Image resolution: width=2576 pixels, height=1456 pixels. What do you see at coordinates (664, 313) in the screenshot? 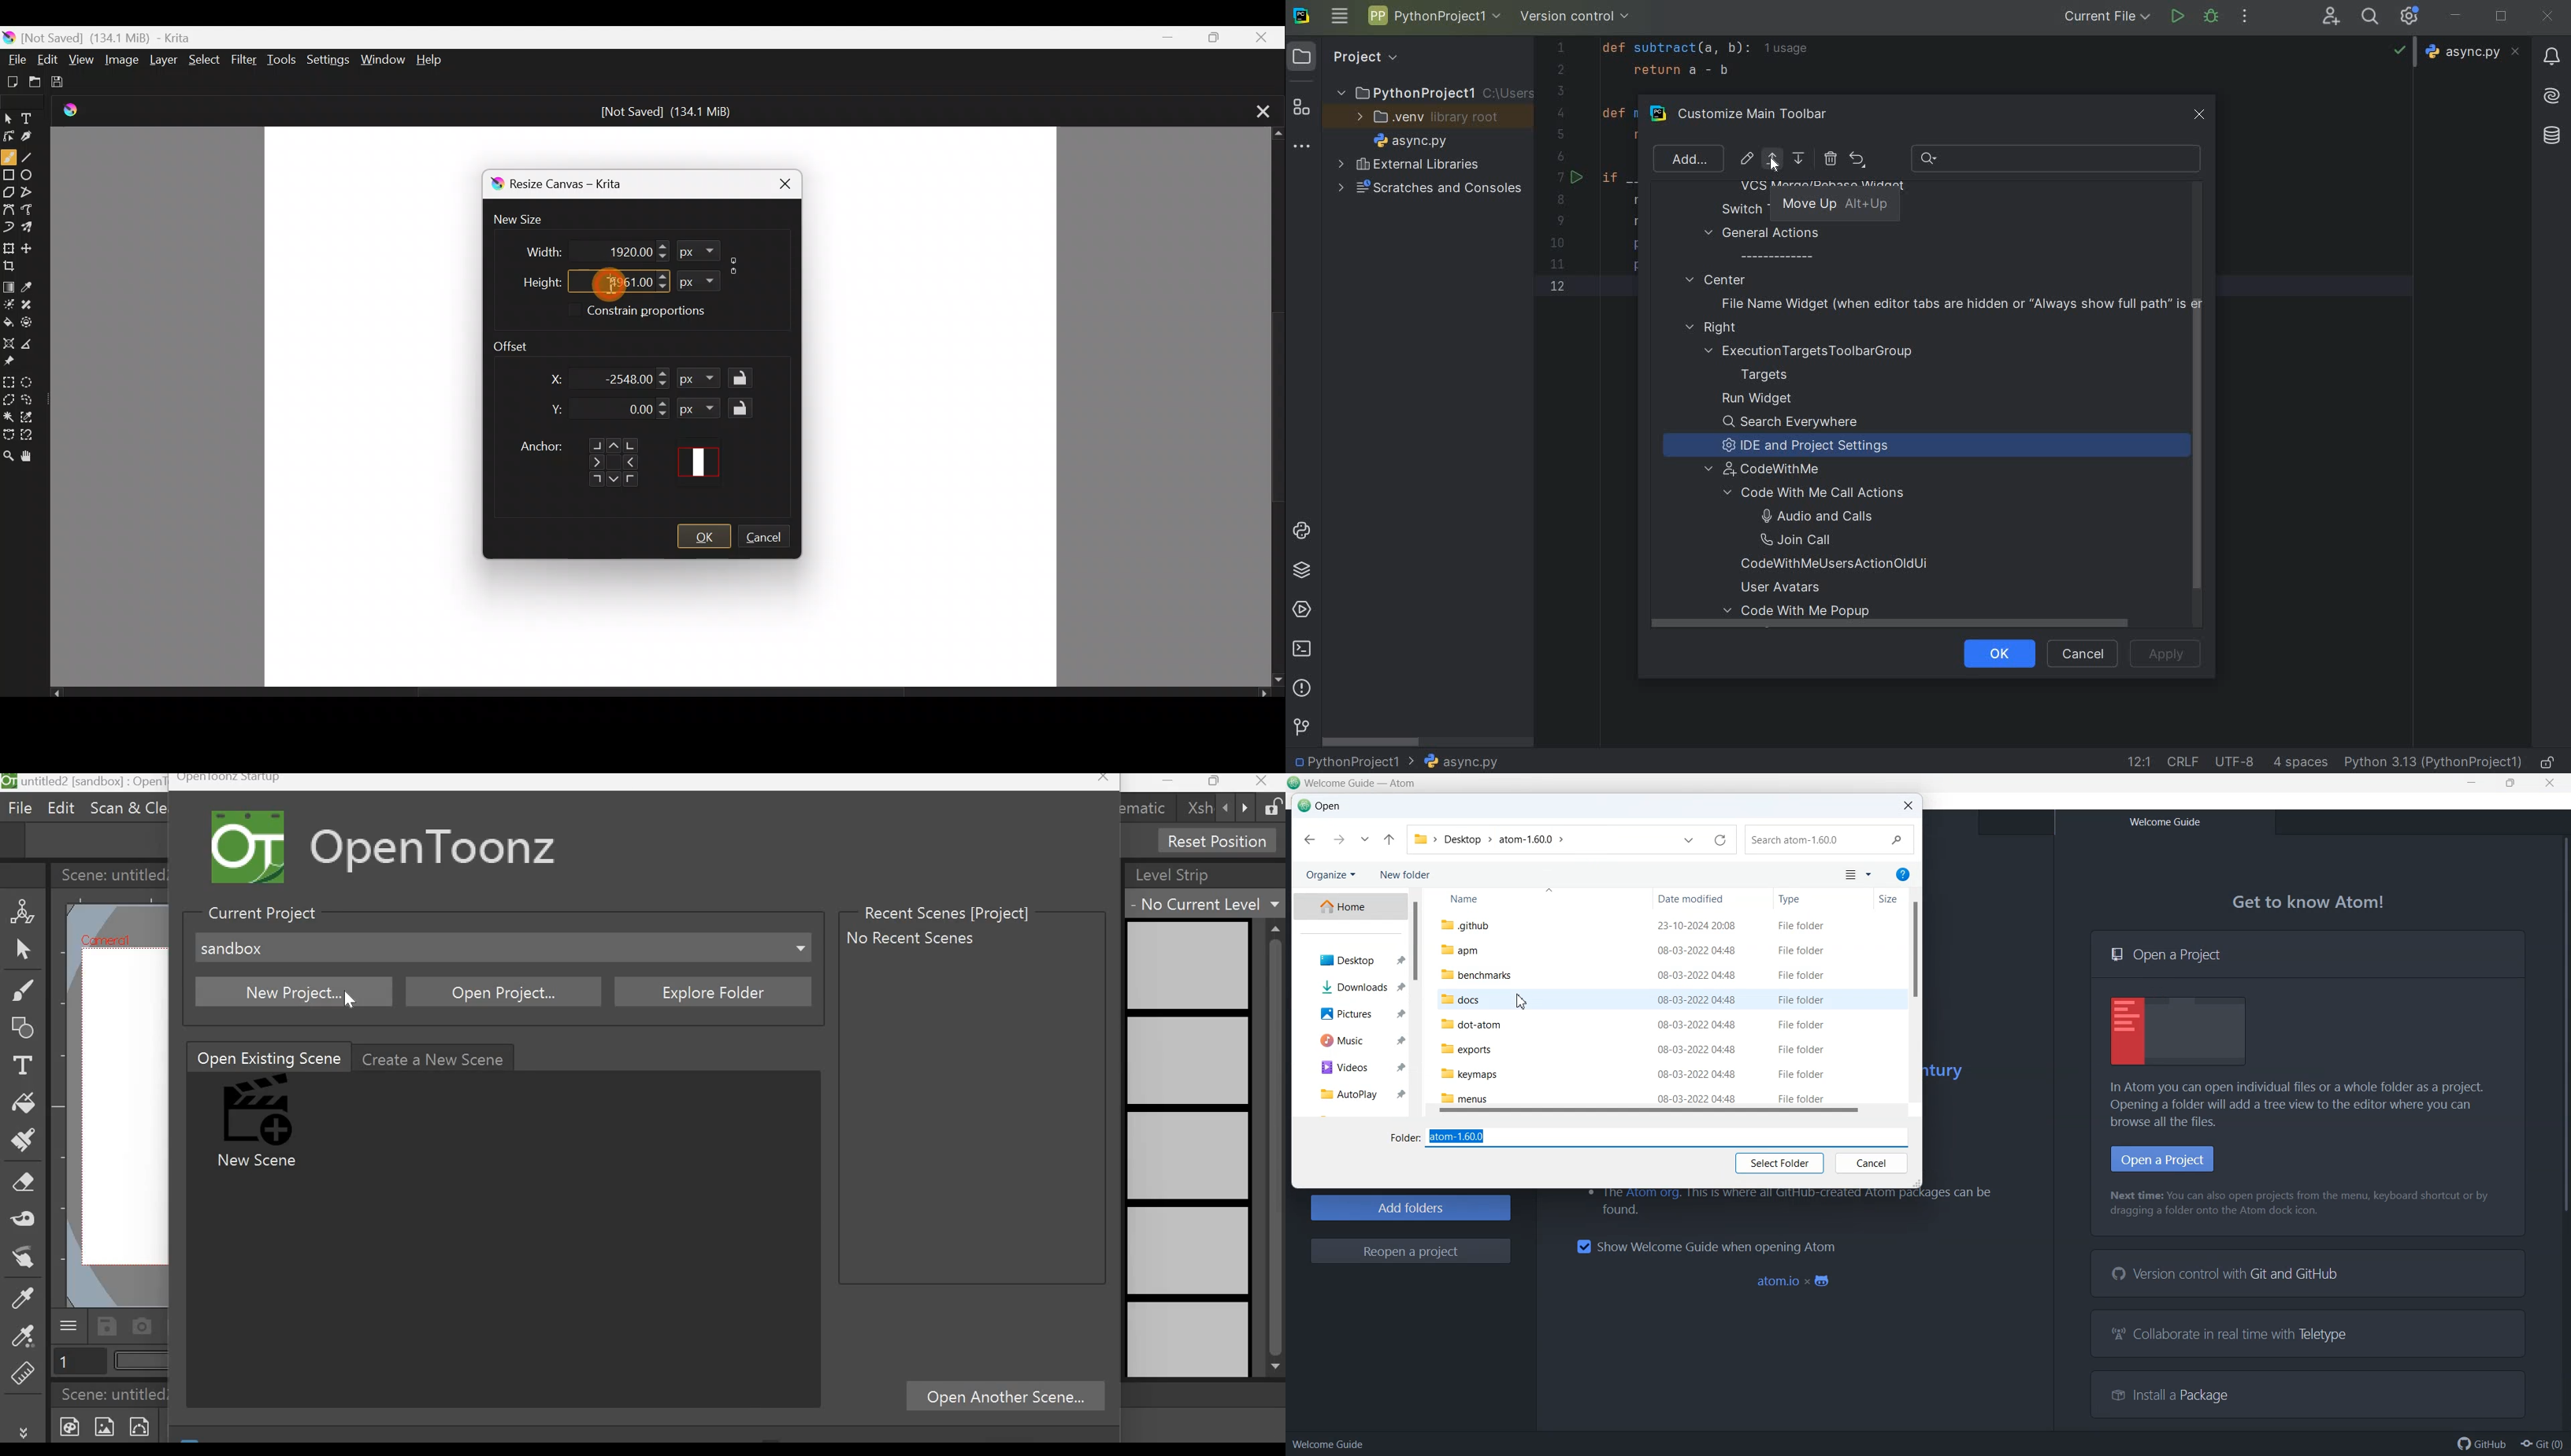
I see `Constrain proportions` at bounding box center [664, 313].